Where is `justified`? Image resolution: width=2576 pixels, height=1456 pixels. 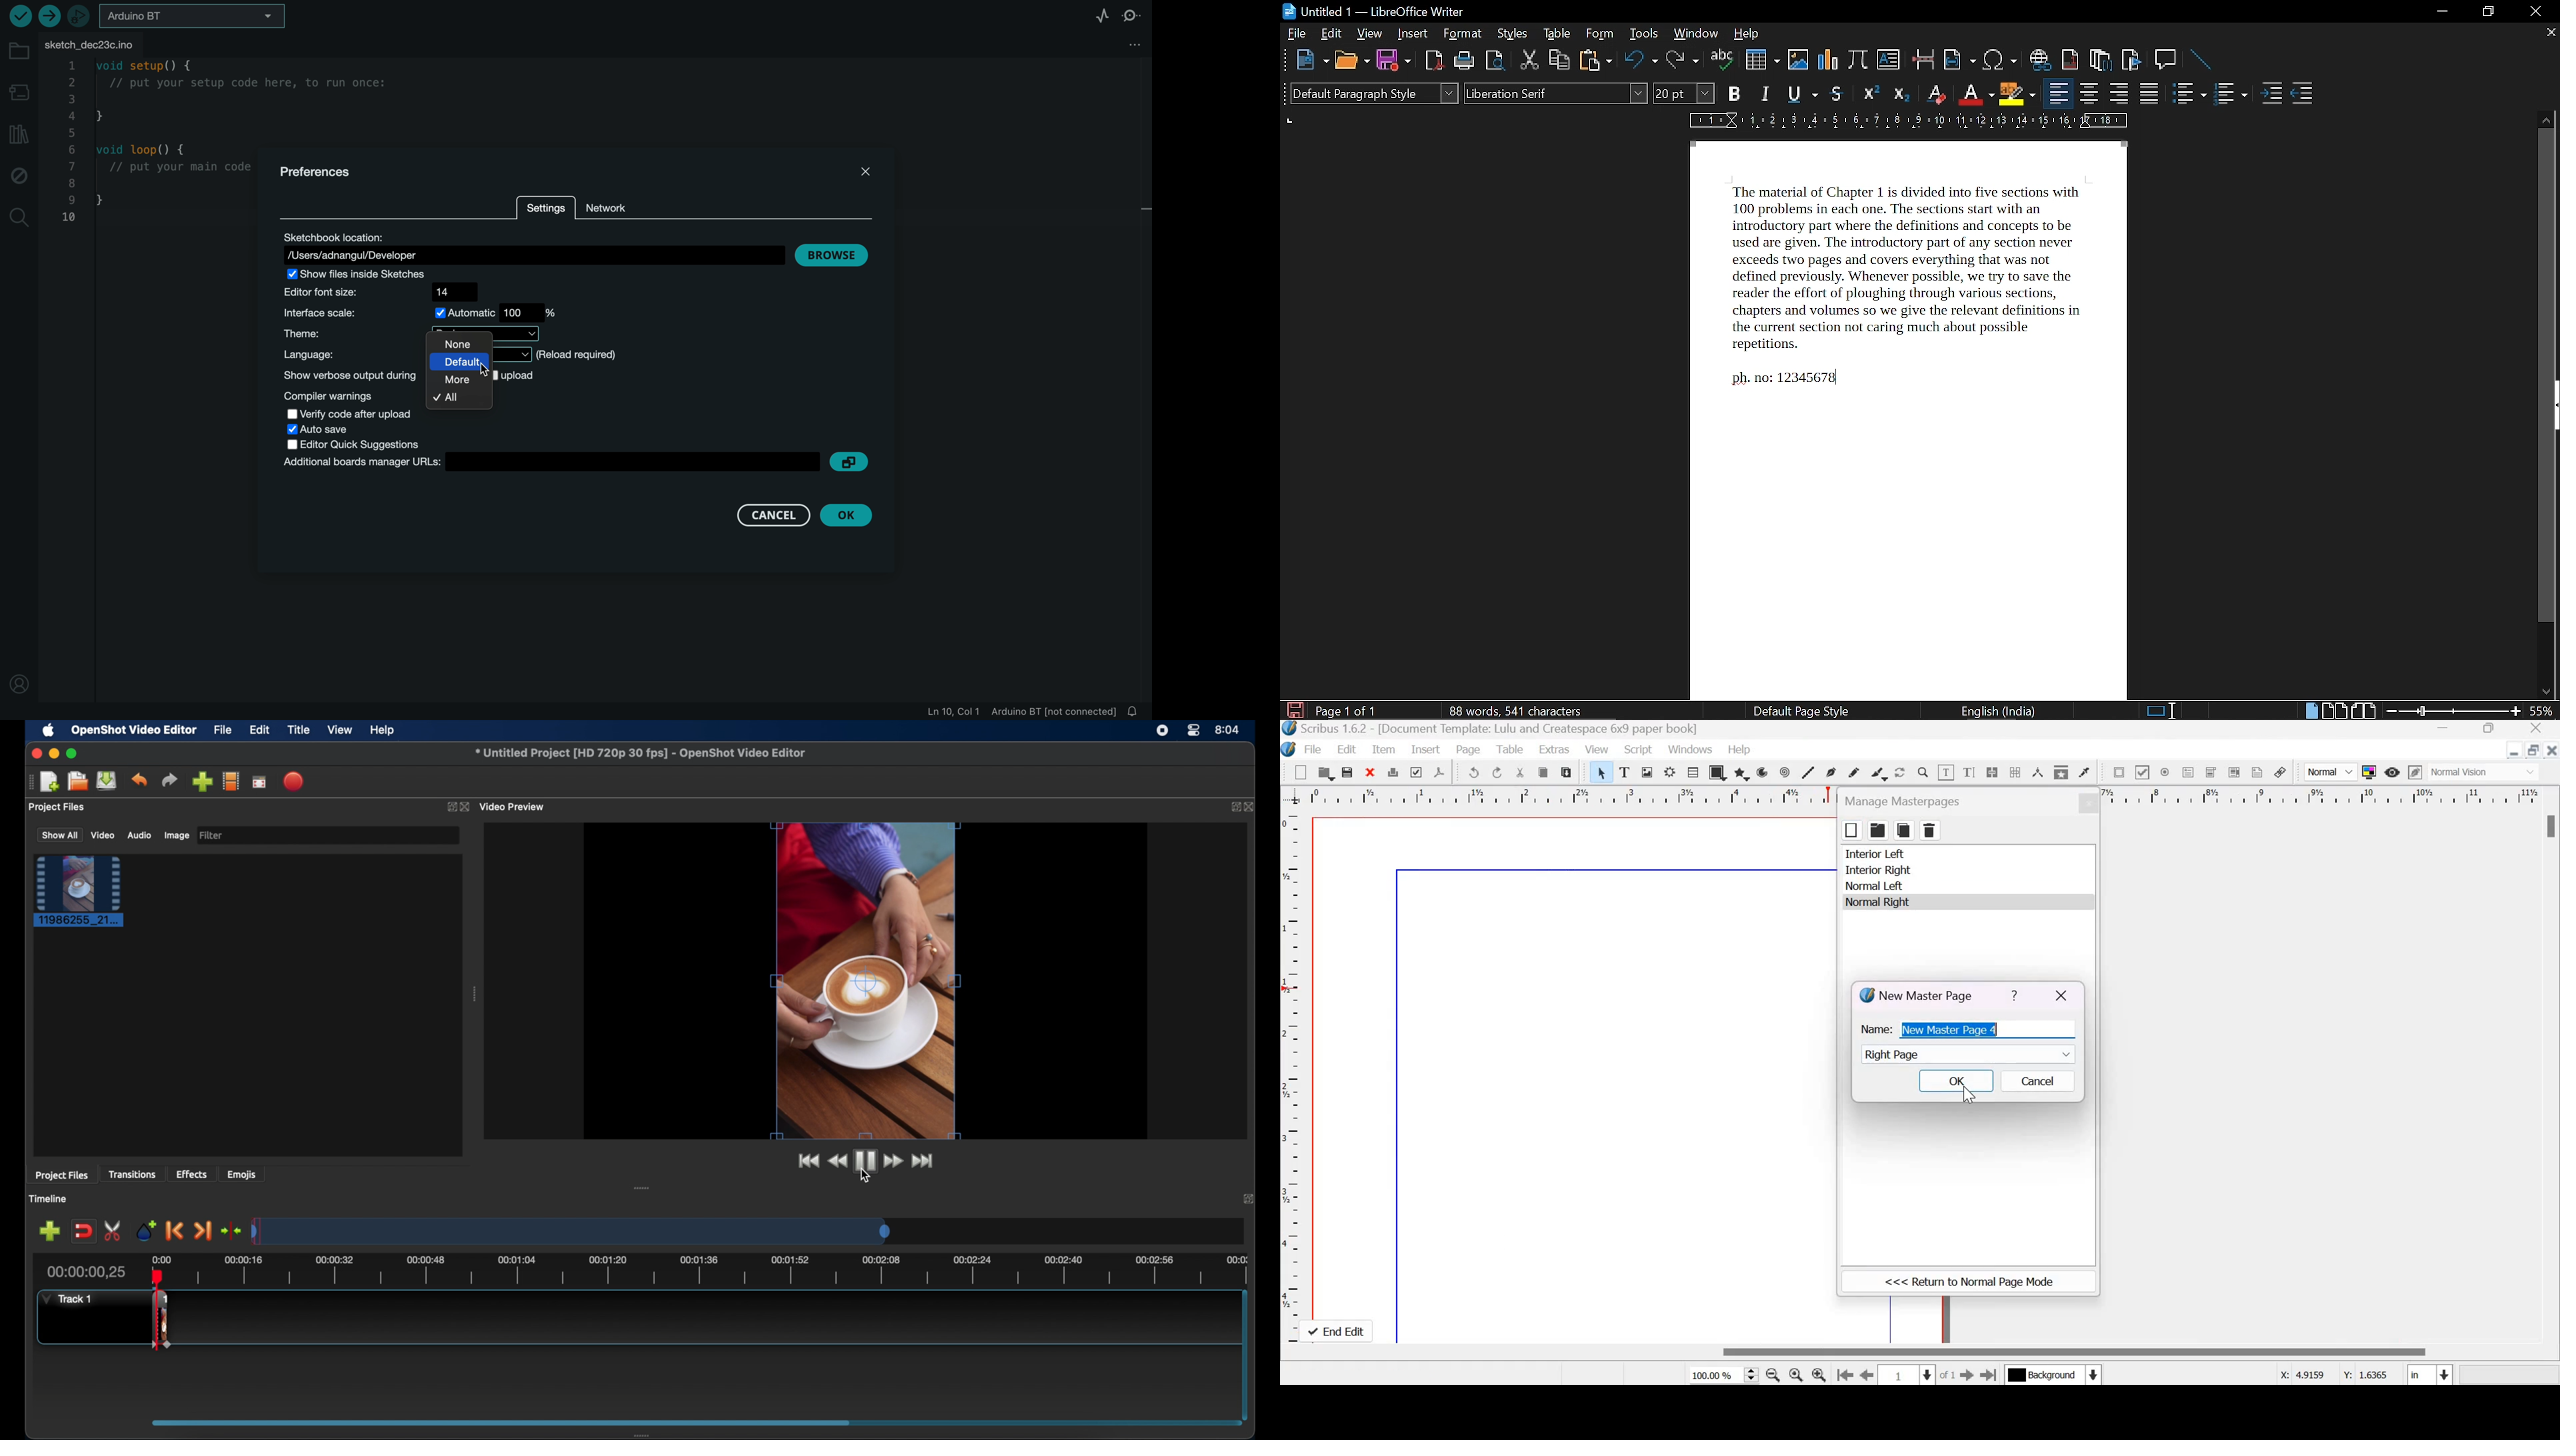
justified is located at coordinates (2152, 95).